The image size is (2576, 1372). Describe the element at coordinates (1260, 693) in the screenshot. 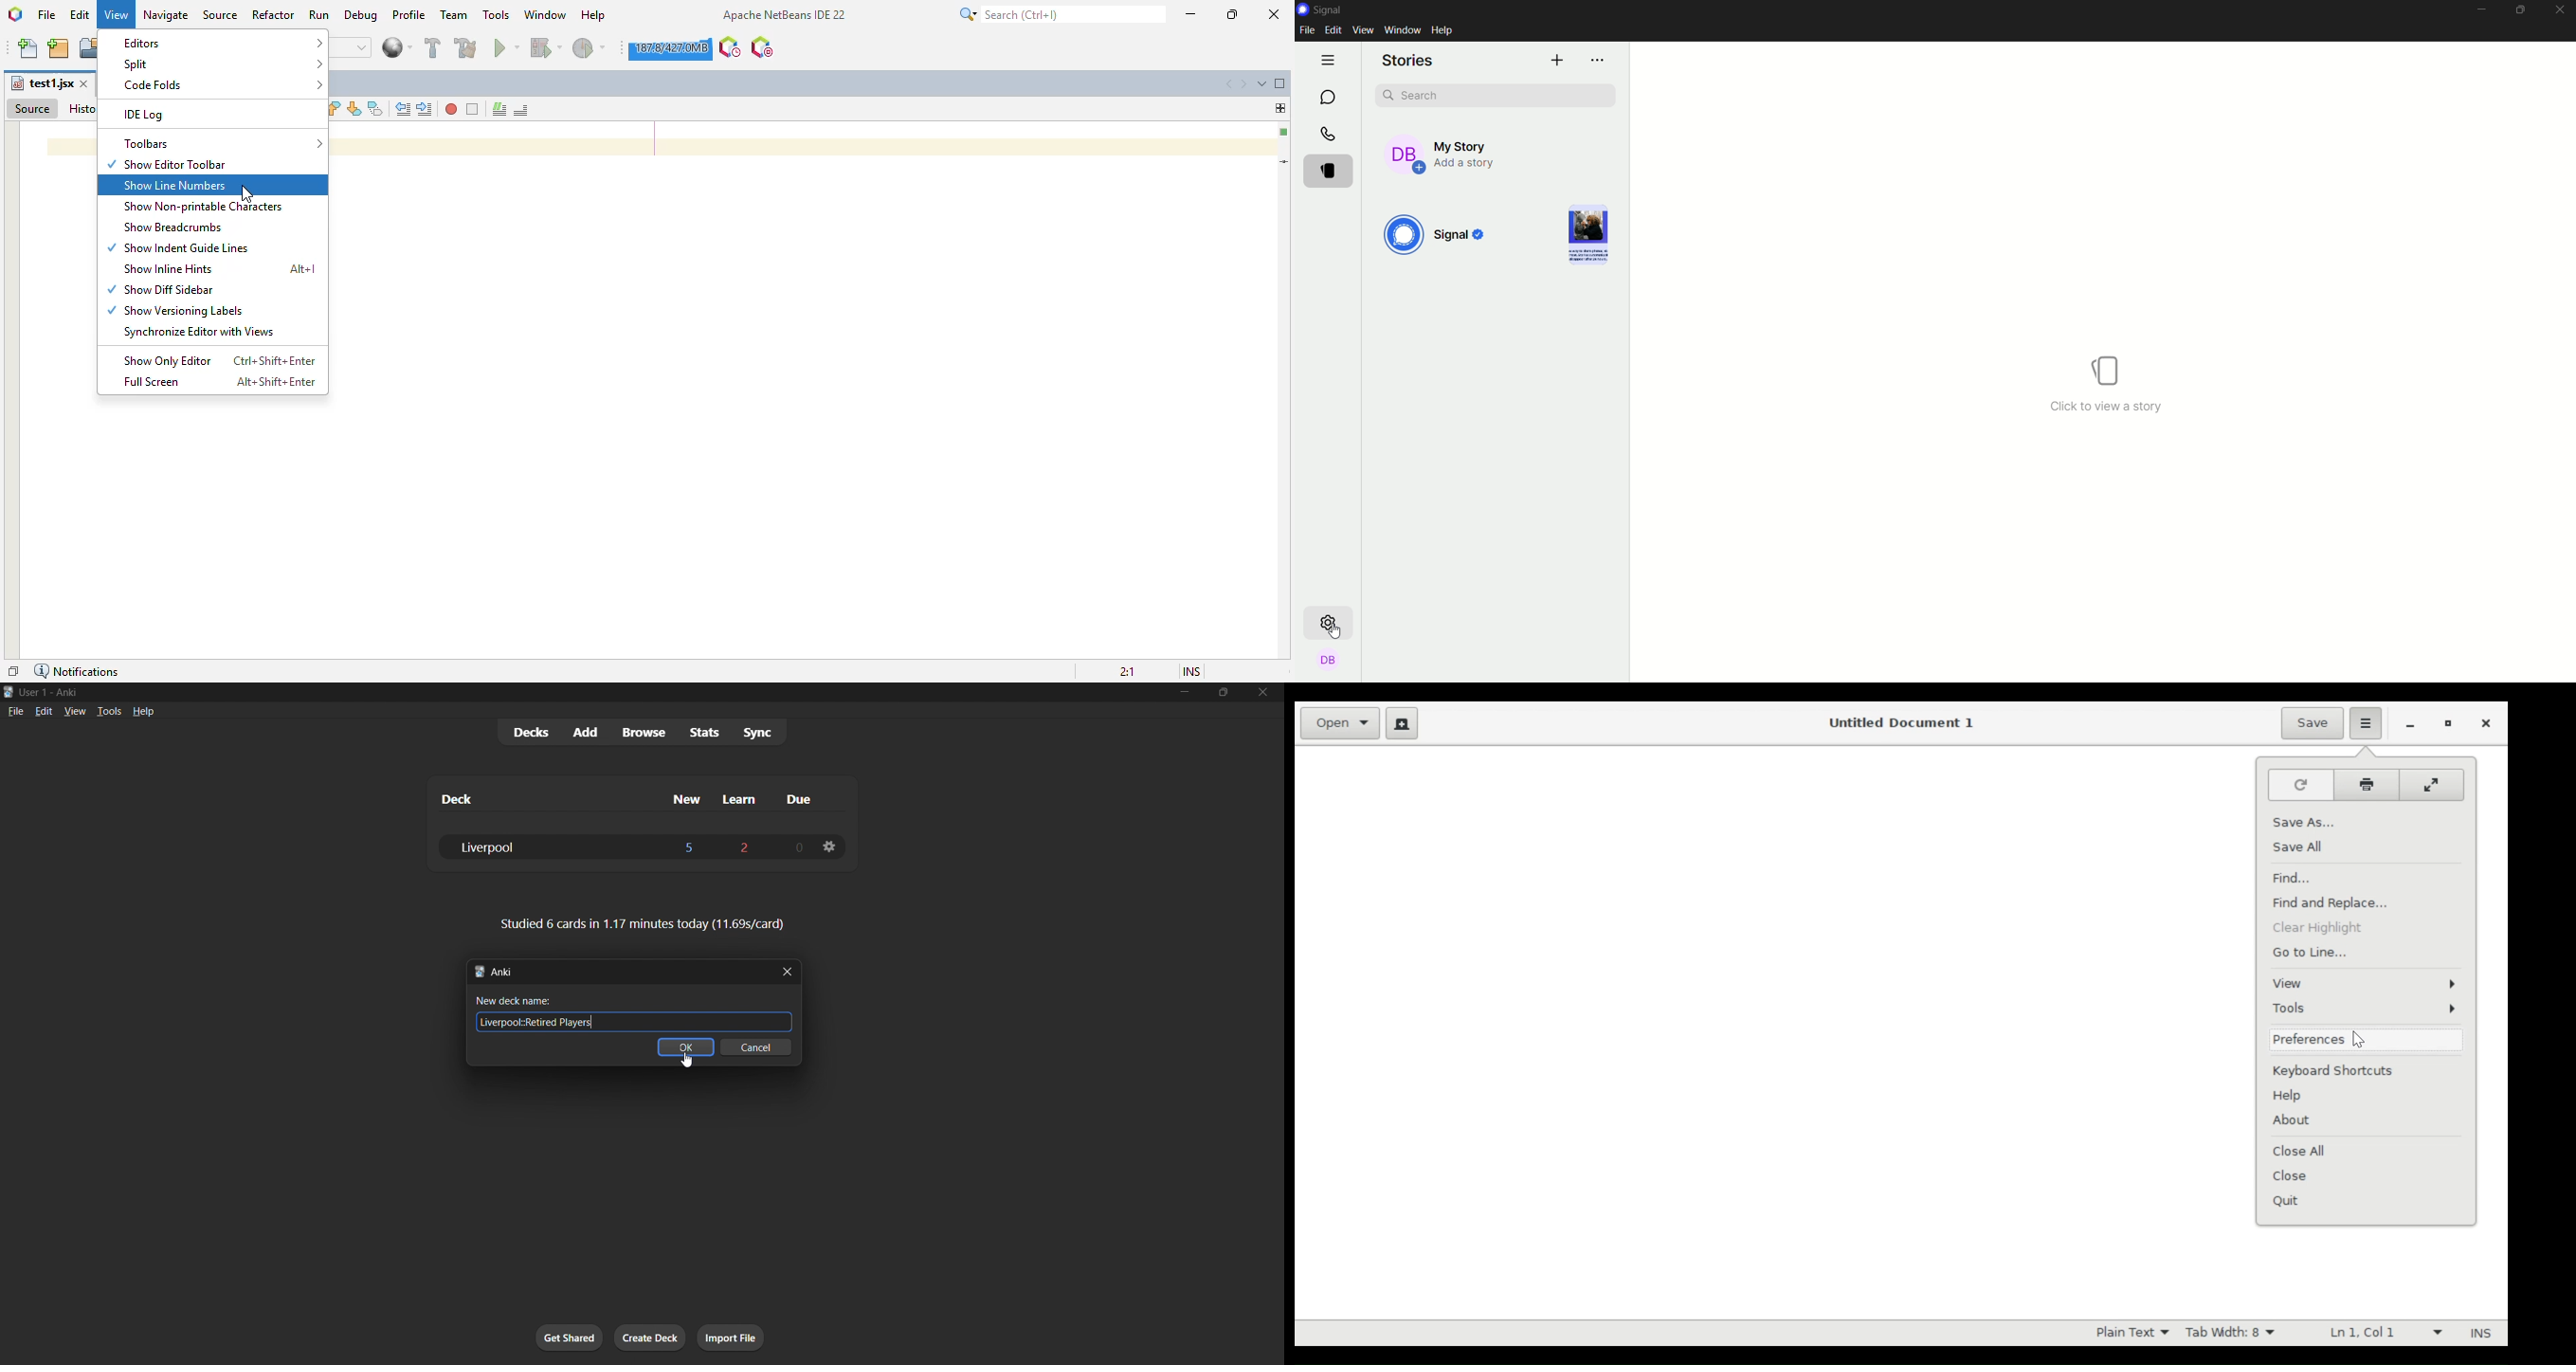

I see `close` at that location.